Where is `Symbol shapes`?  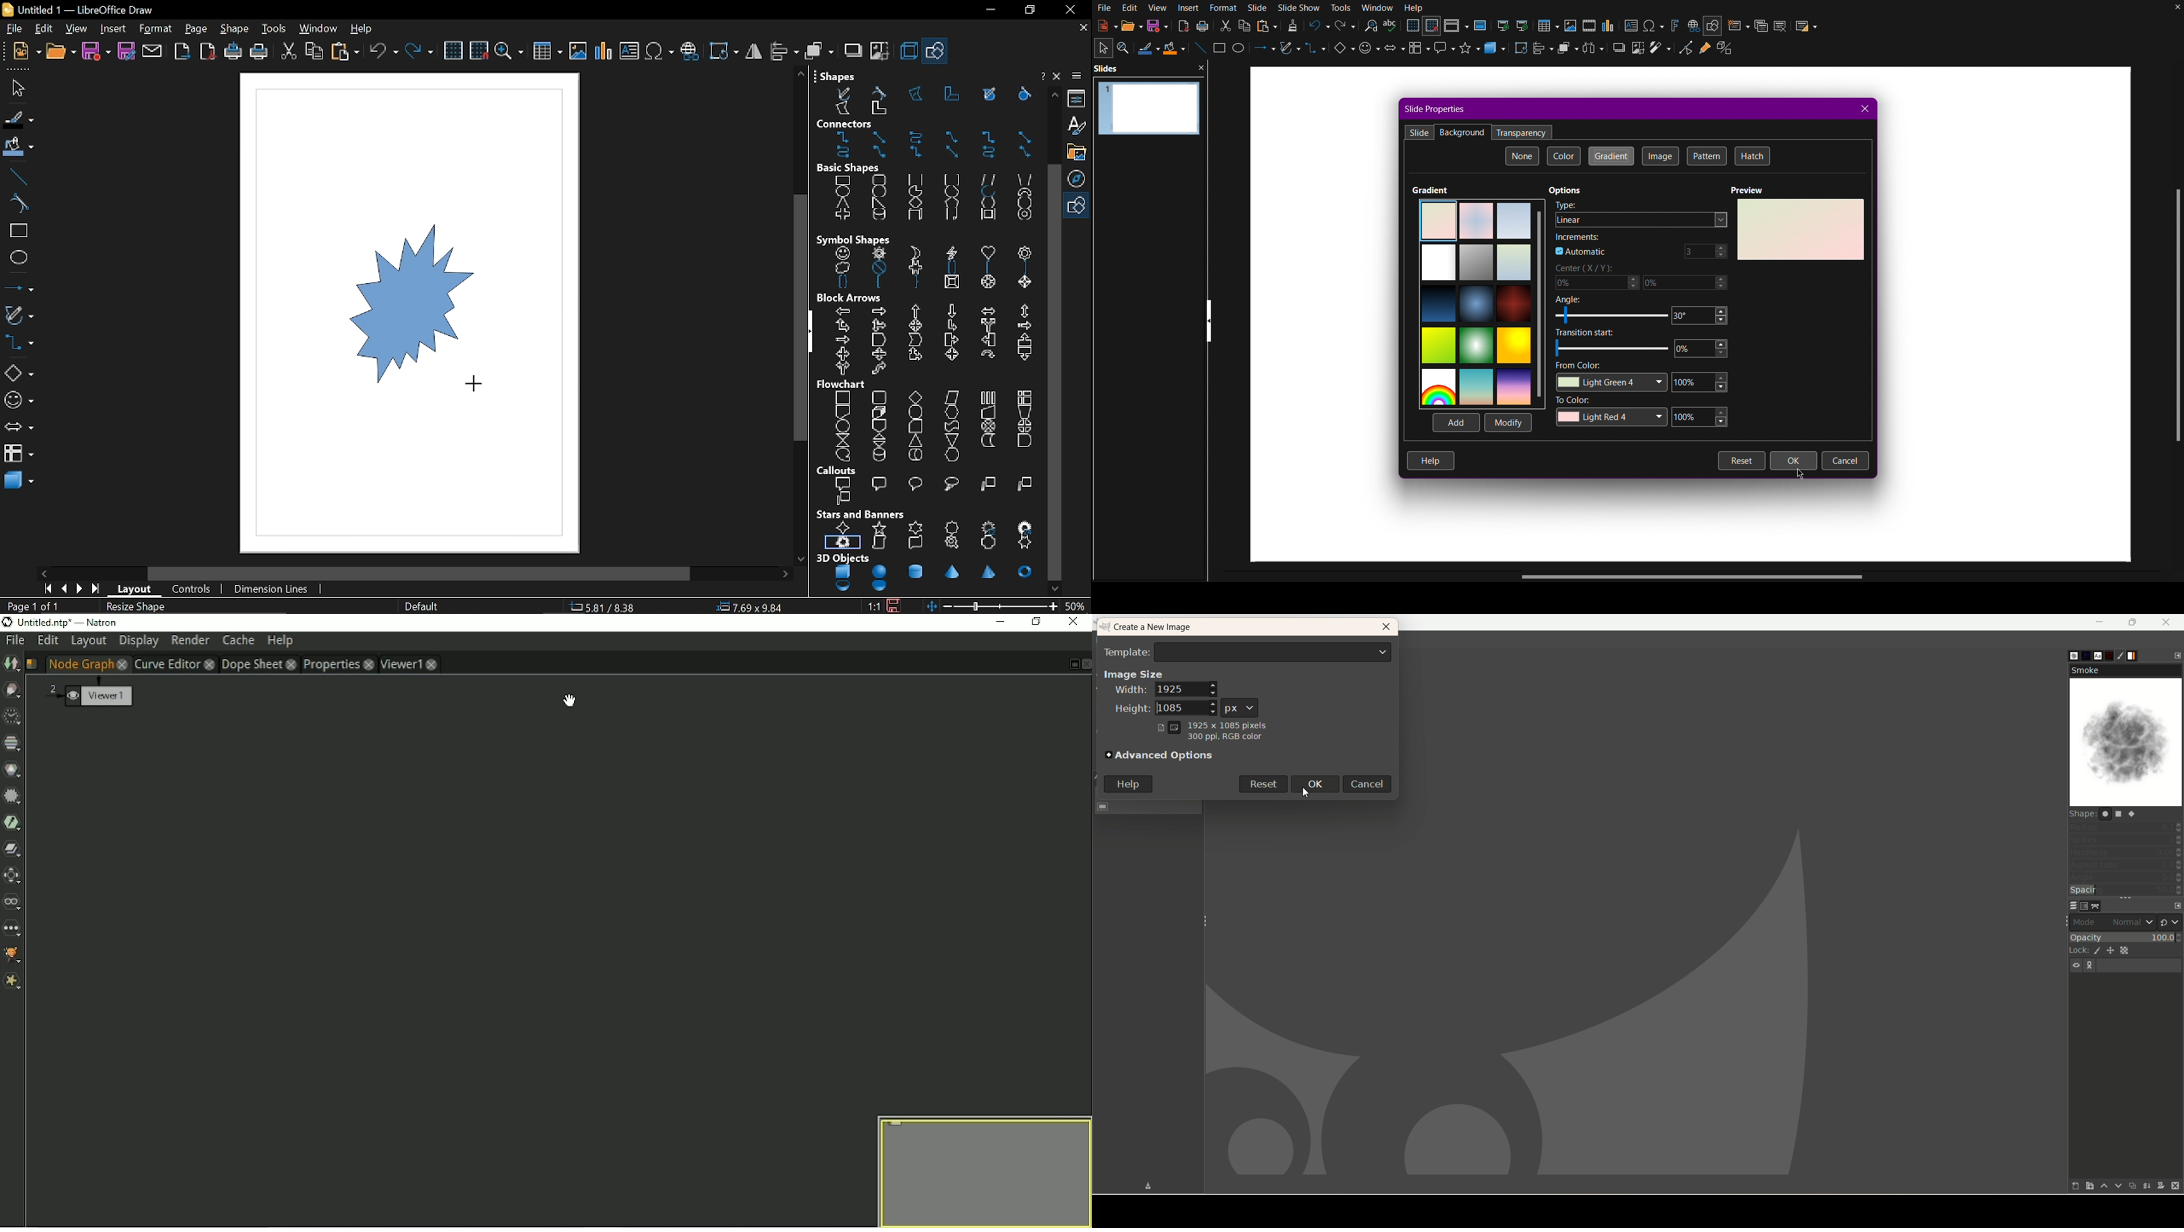 Symbol shapes is located at coordinates (924, 260).